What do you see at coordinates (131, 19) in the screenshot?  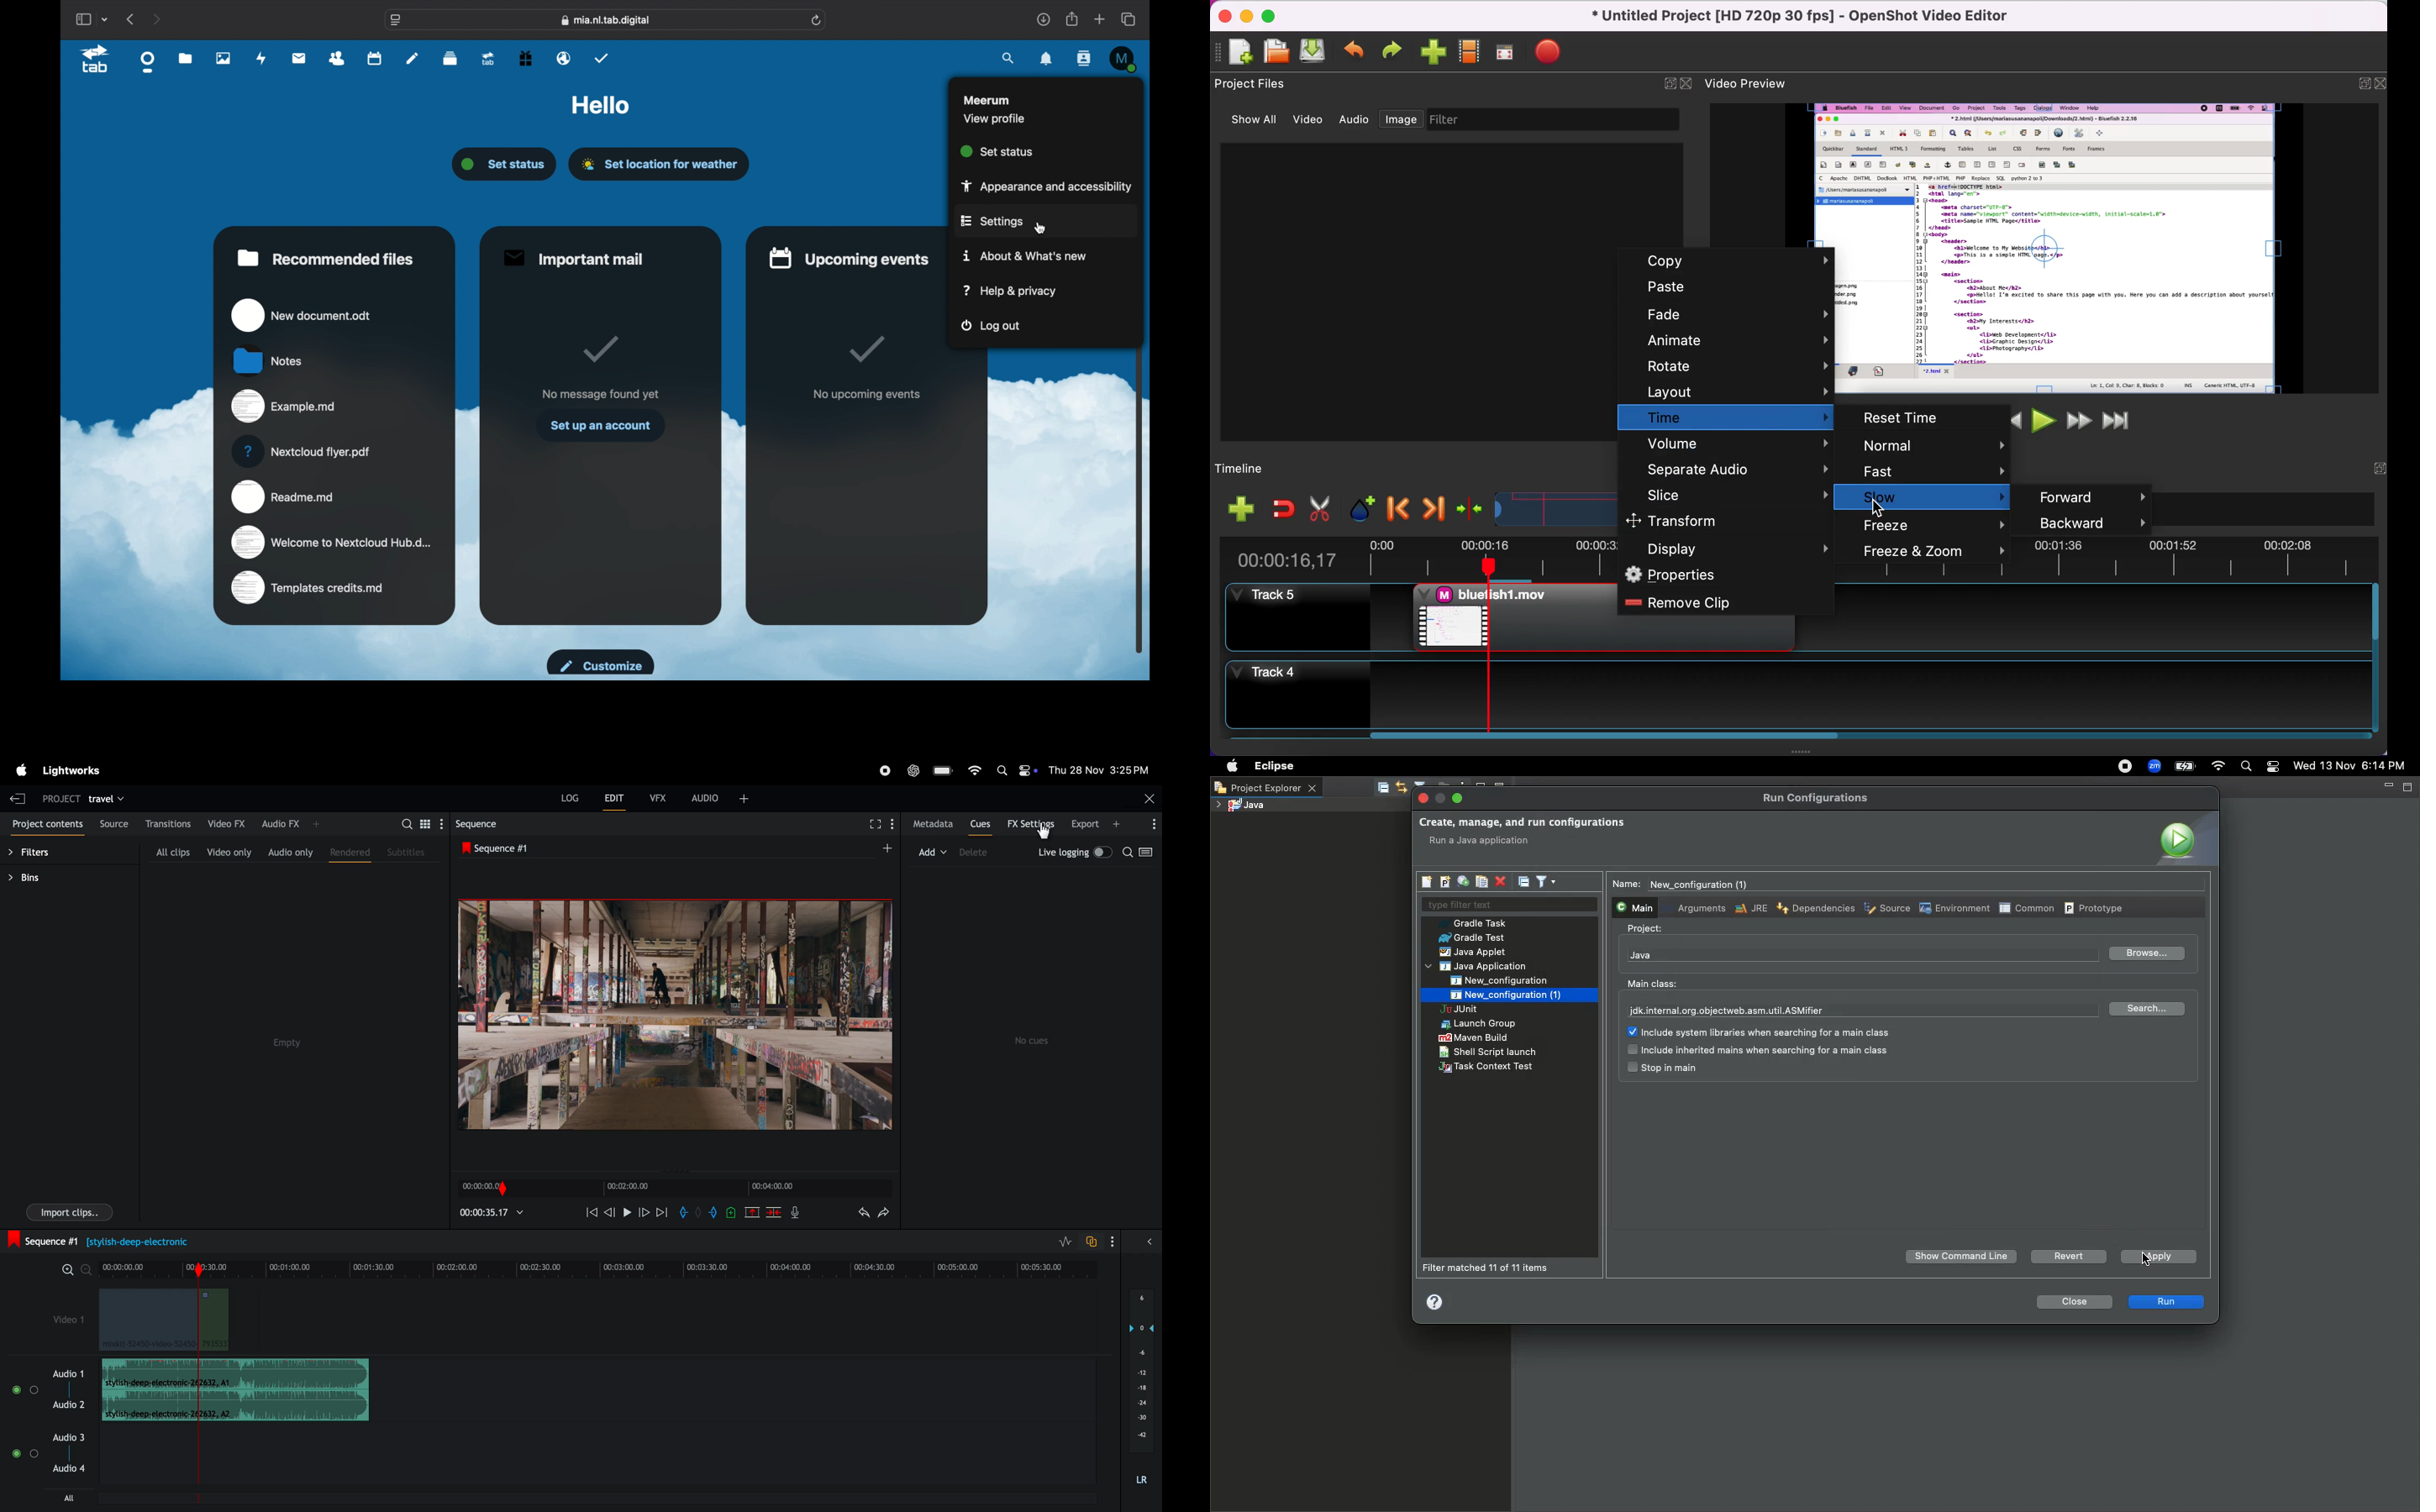 I see `previous` at bounding box center [131, 19].